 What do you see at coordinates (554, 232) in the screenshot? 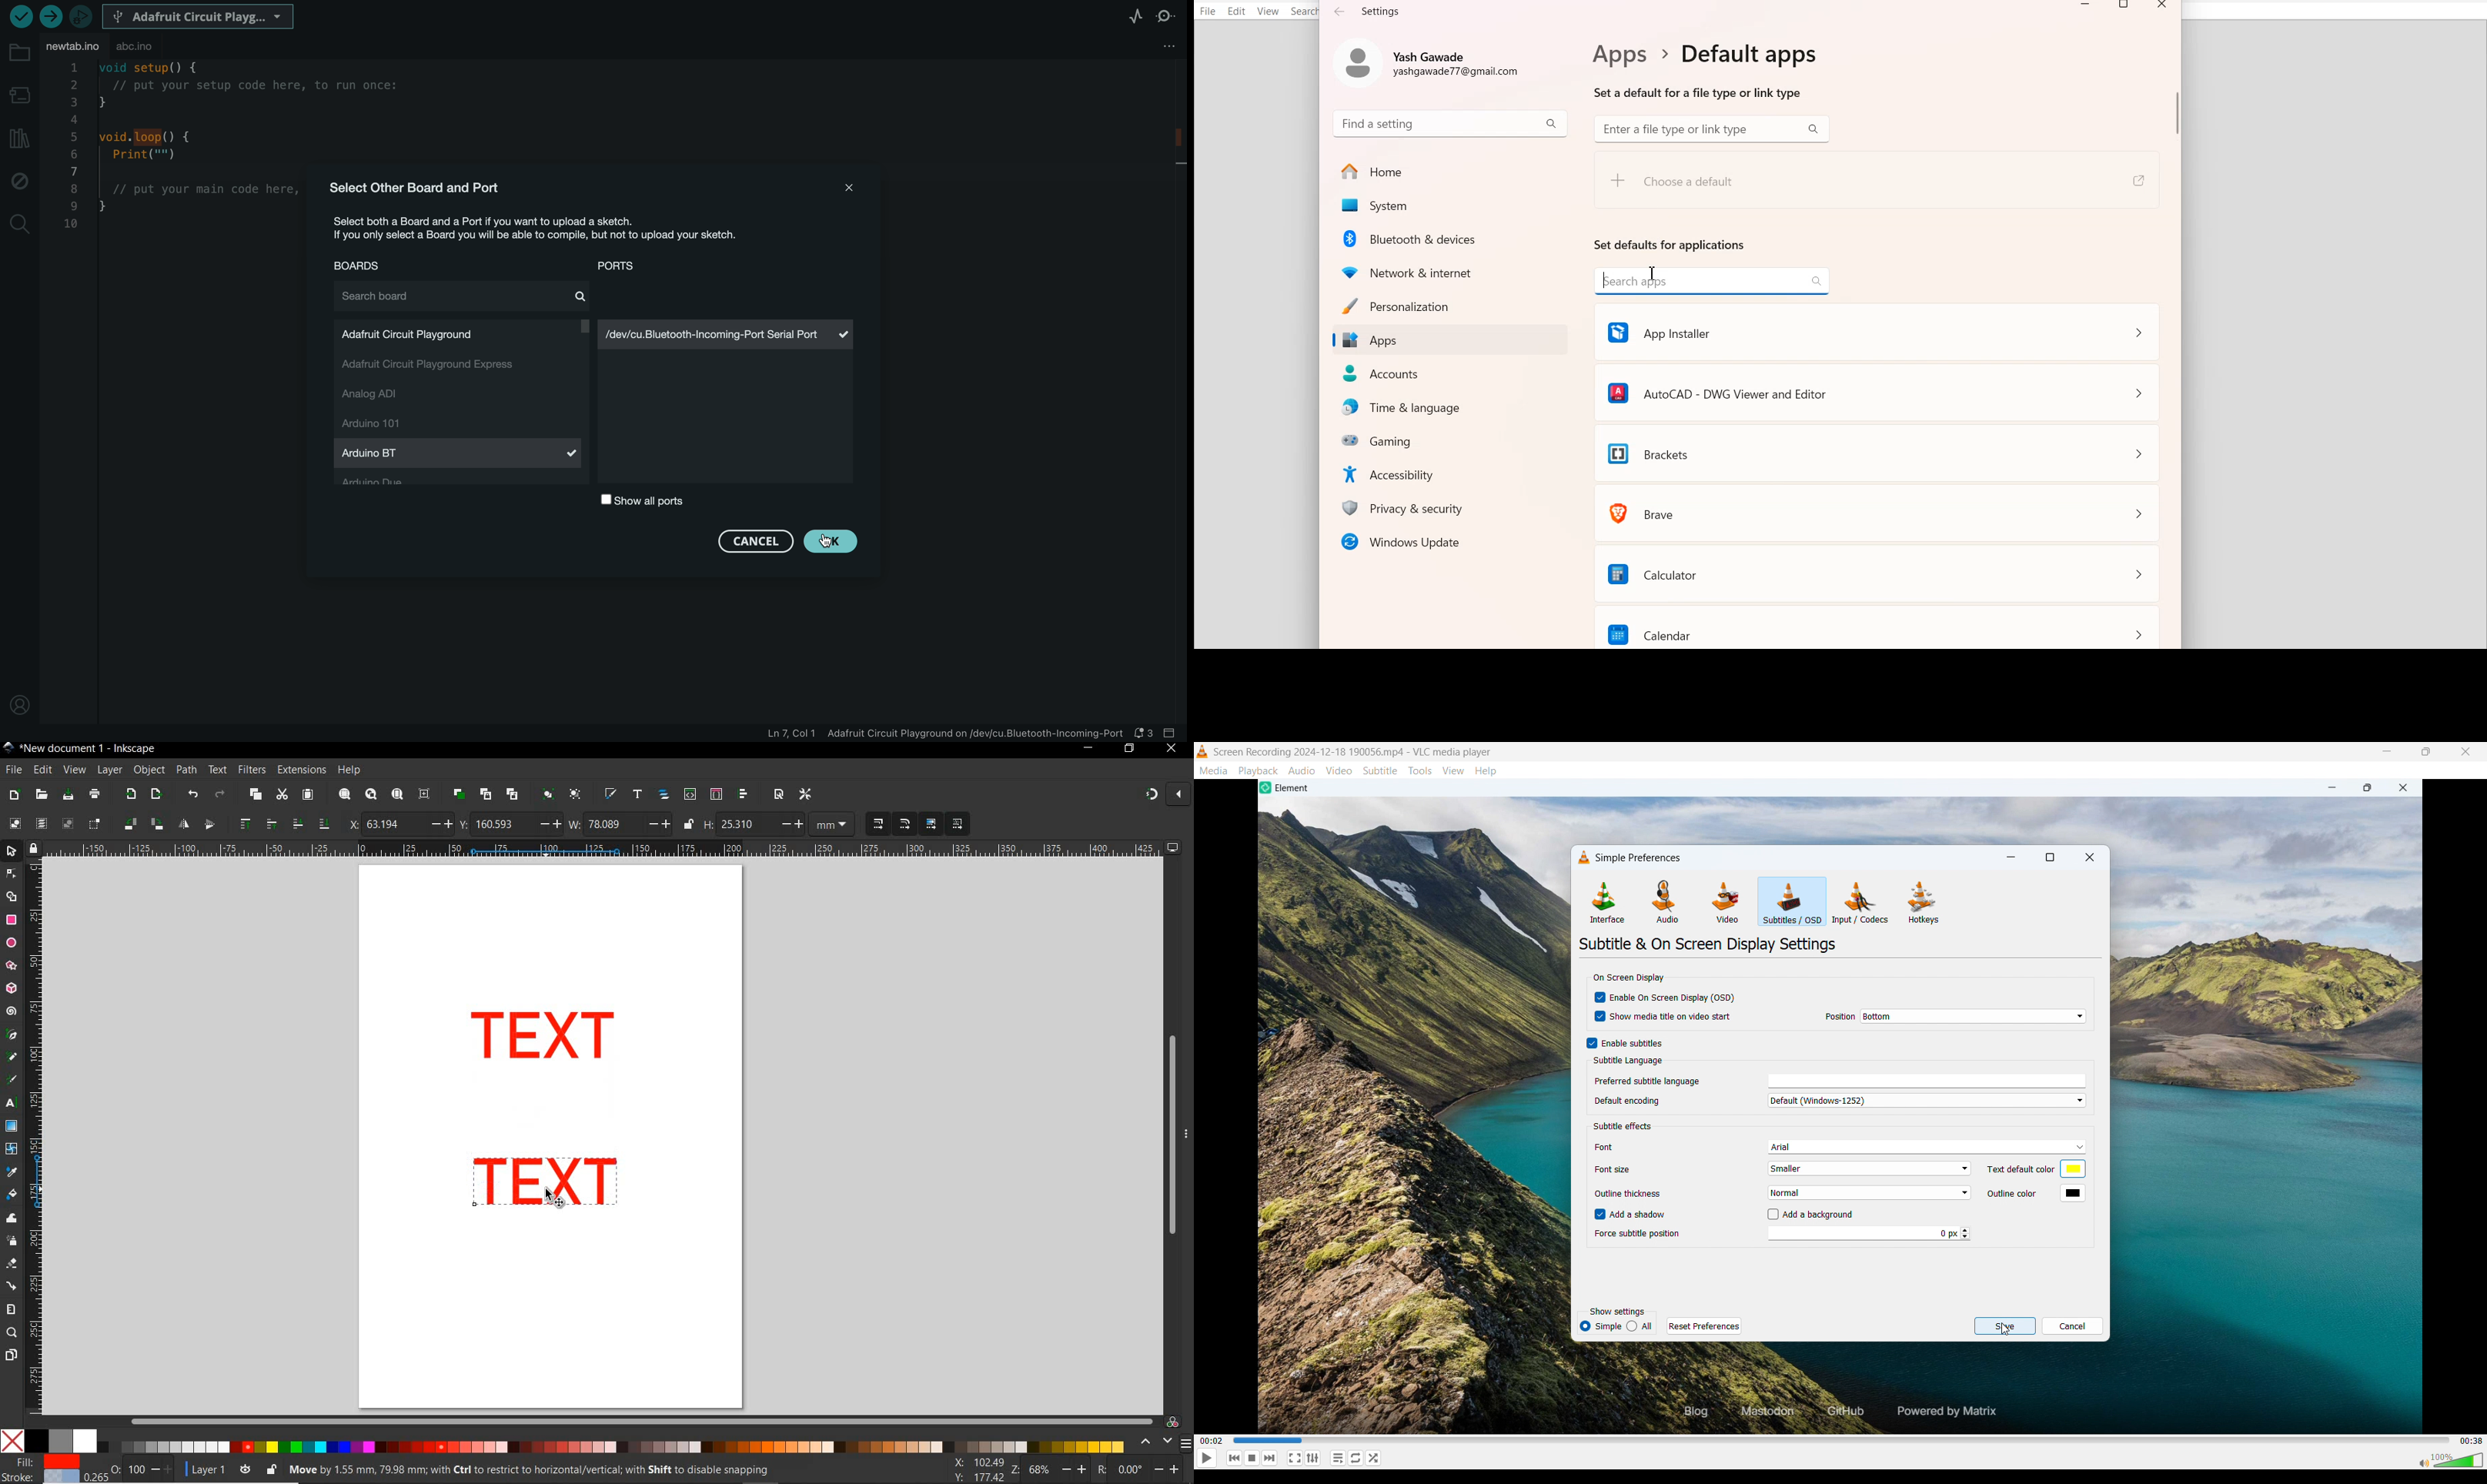
I see `description` at bounding box center [554, 232].